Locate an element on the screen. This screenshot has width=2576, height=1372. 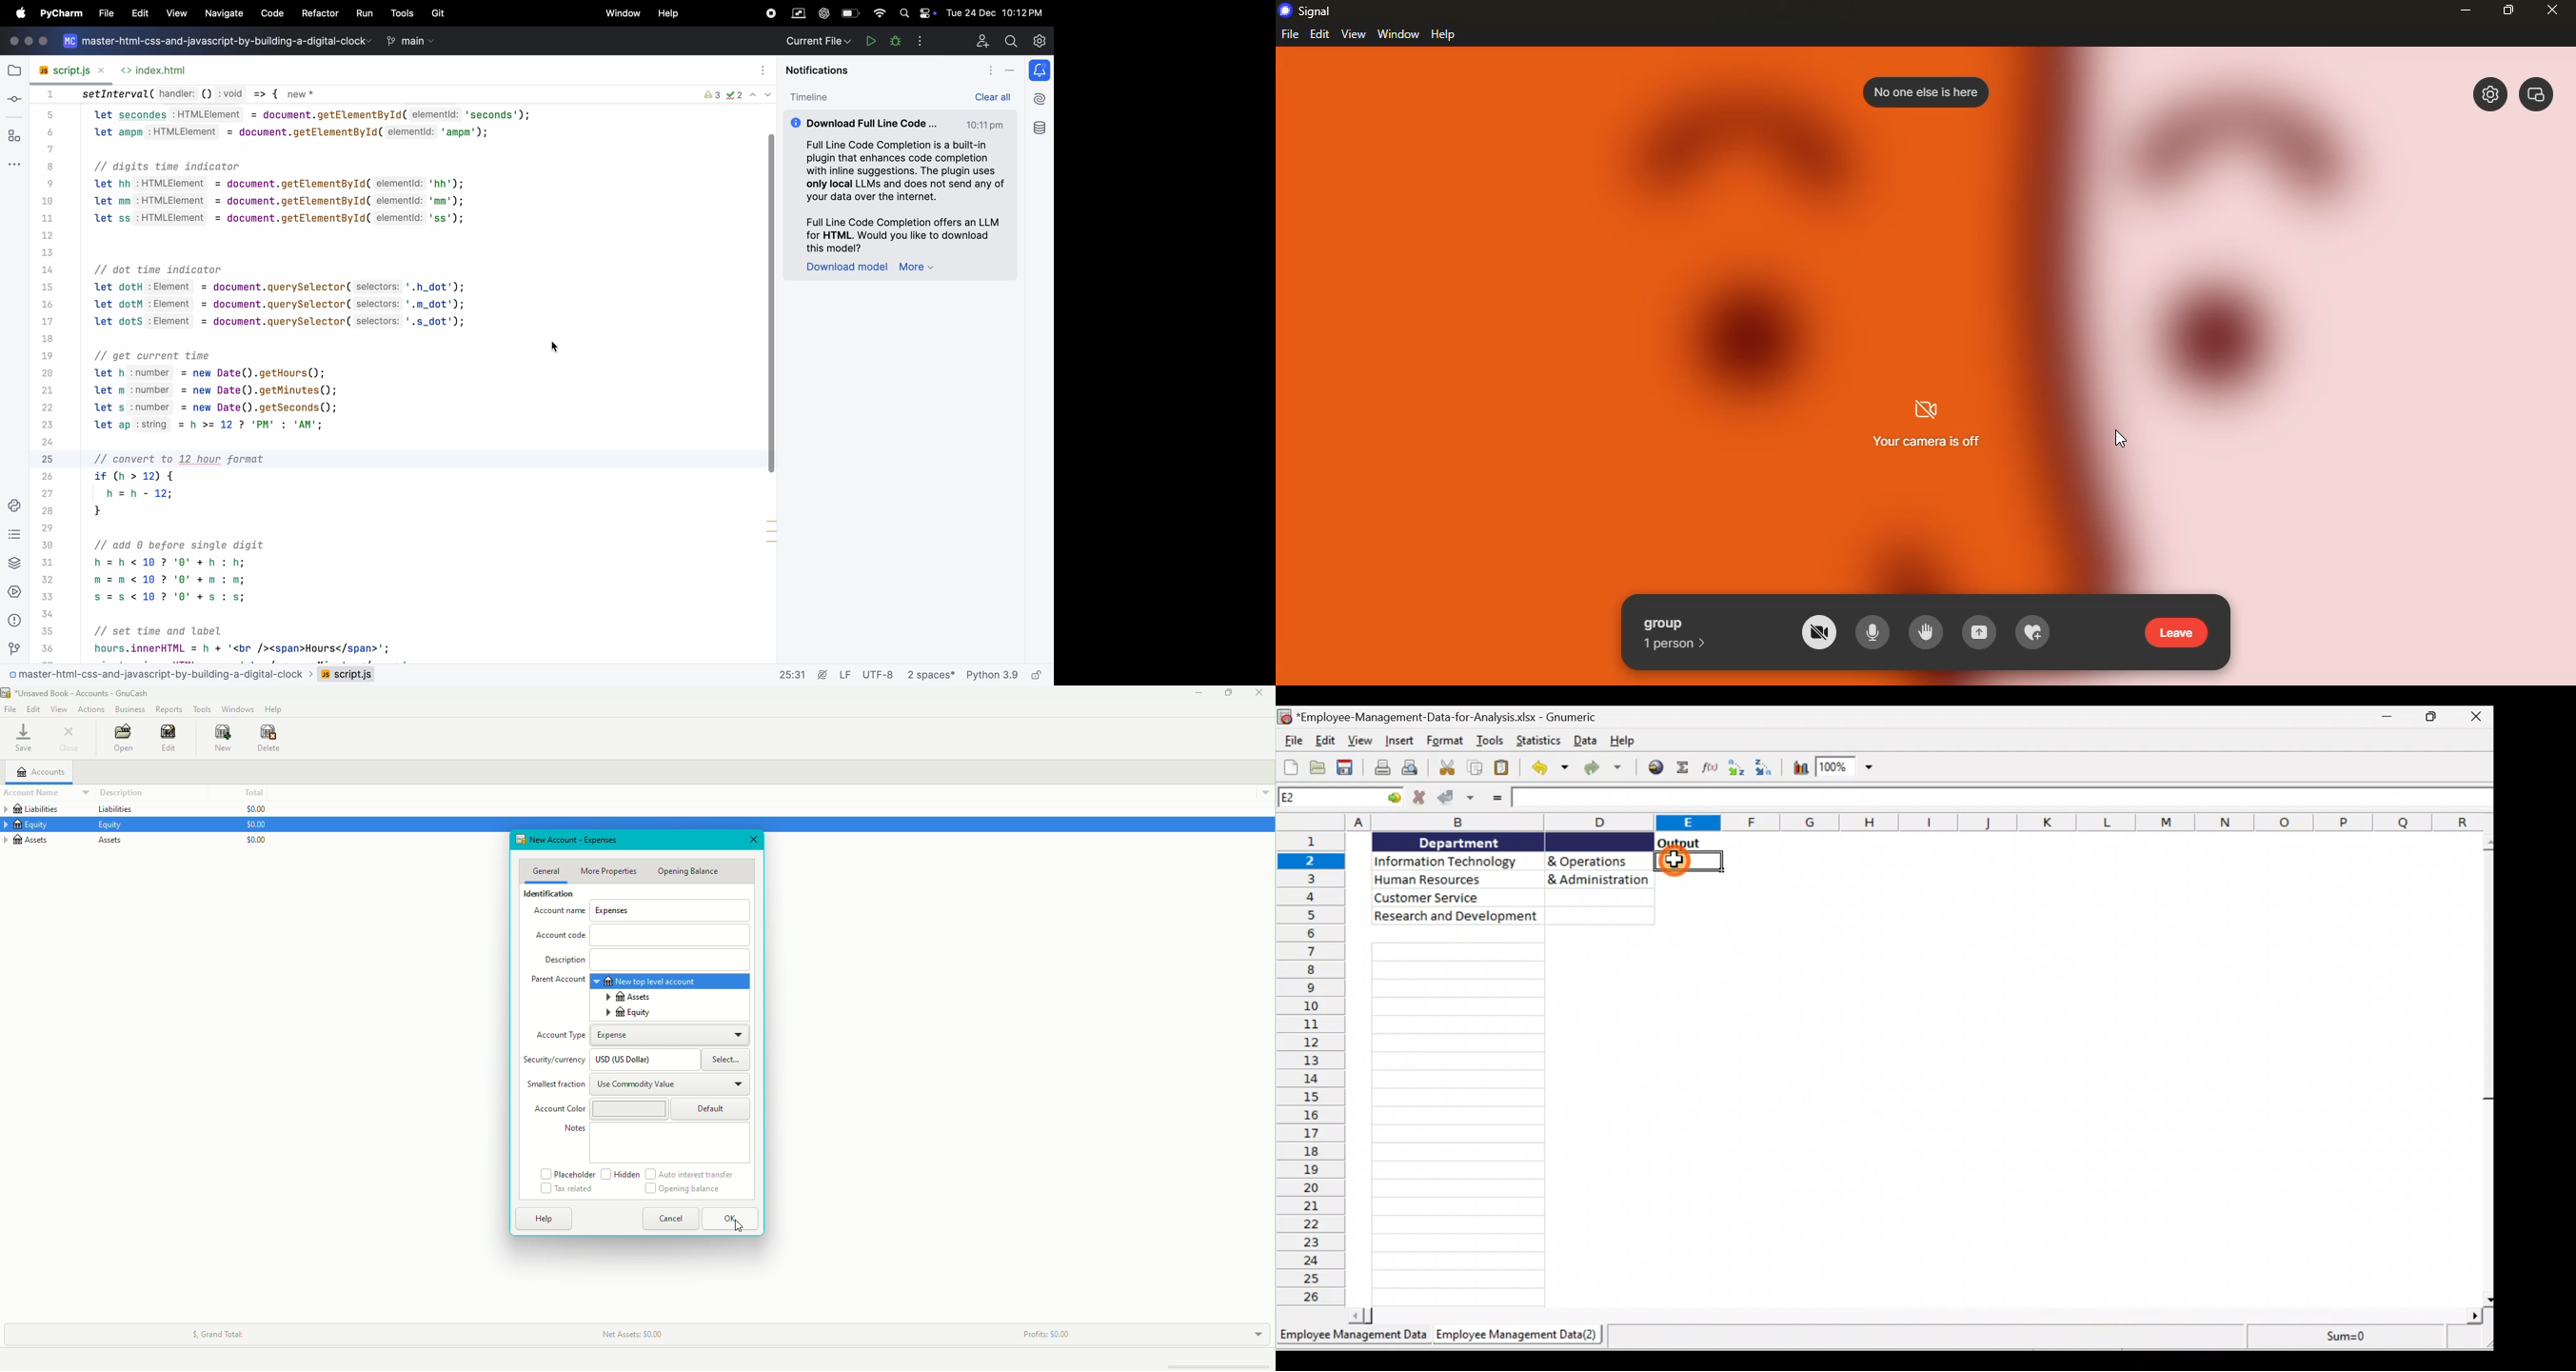
Edit is located at coordinates (1326, 741).